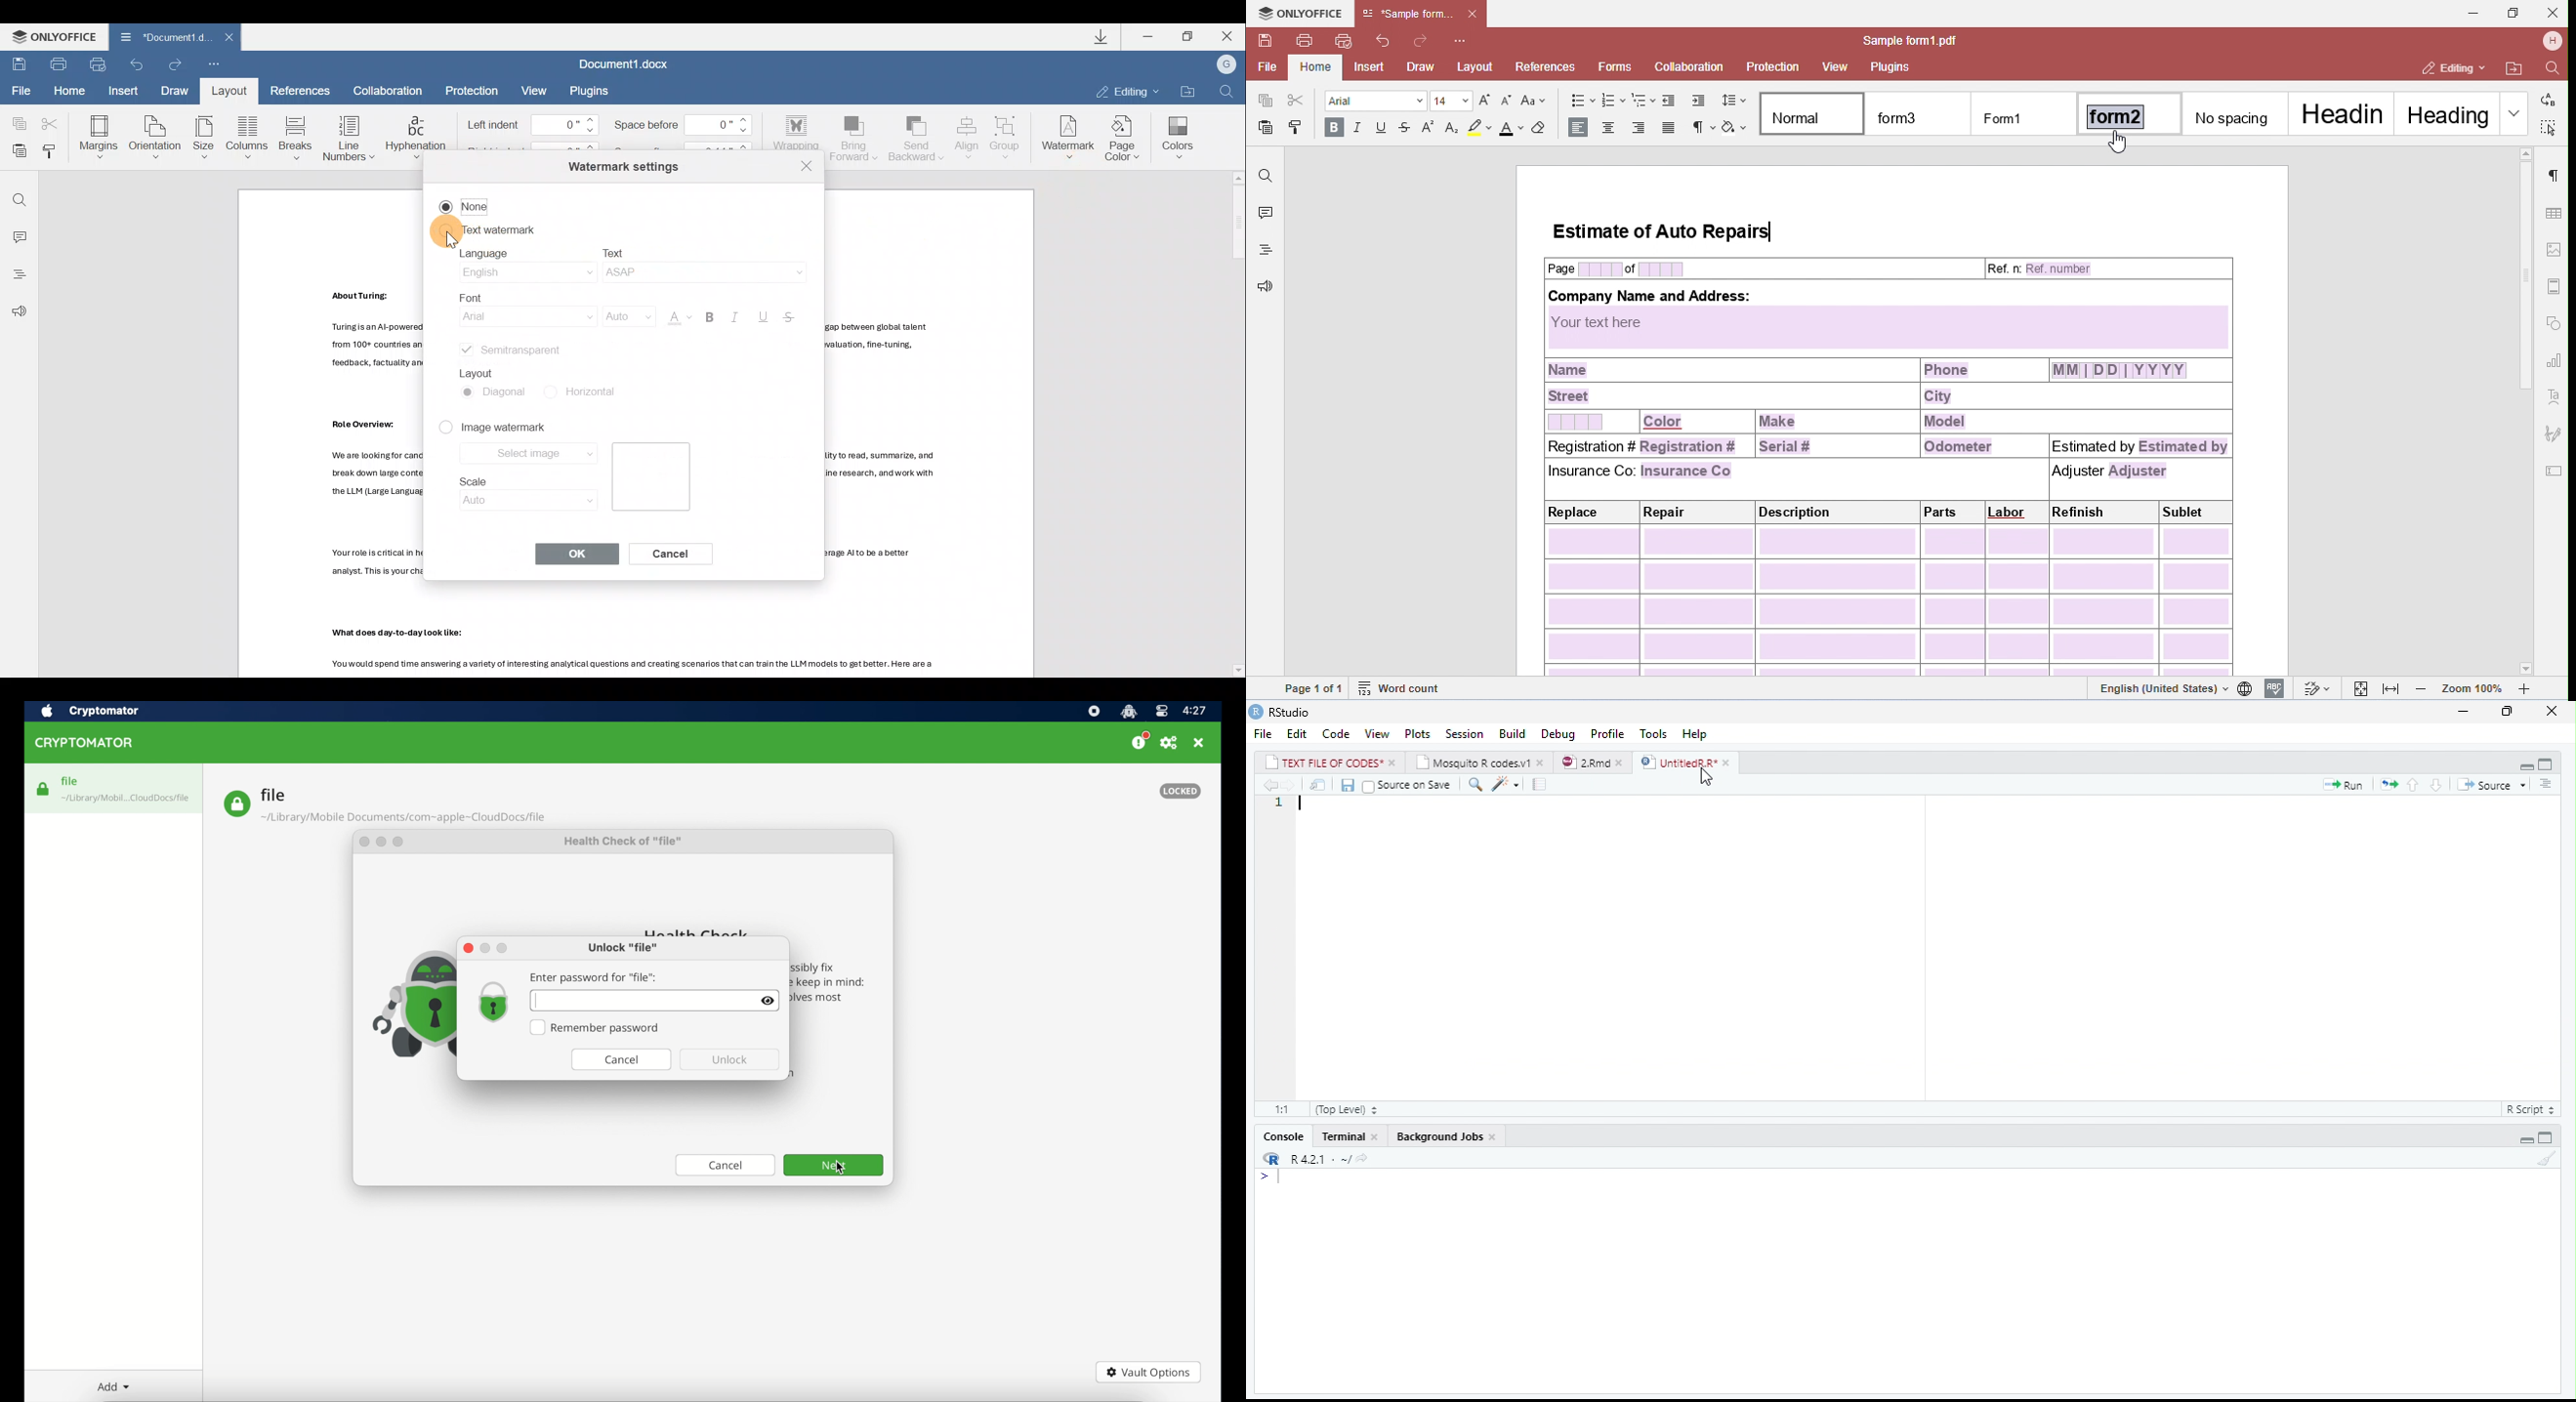 This screenshot has height=1428, width=2576. I want to click on app icon, so click(1256, 711).